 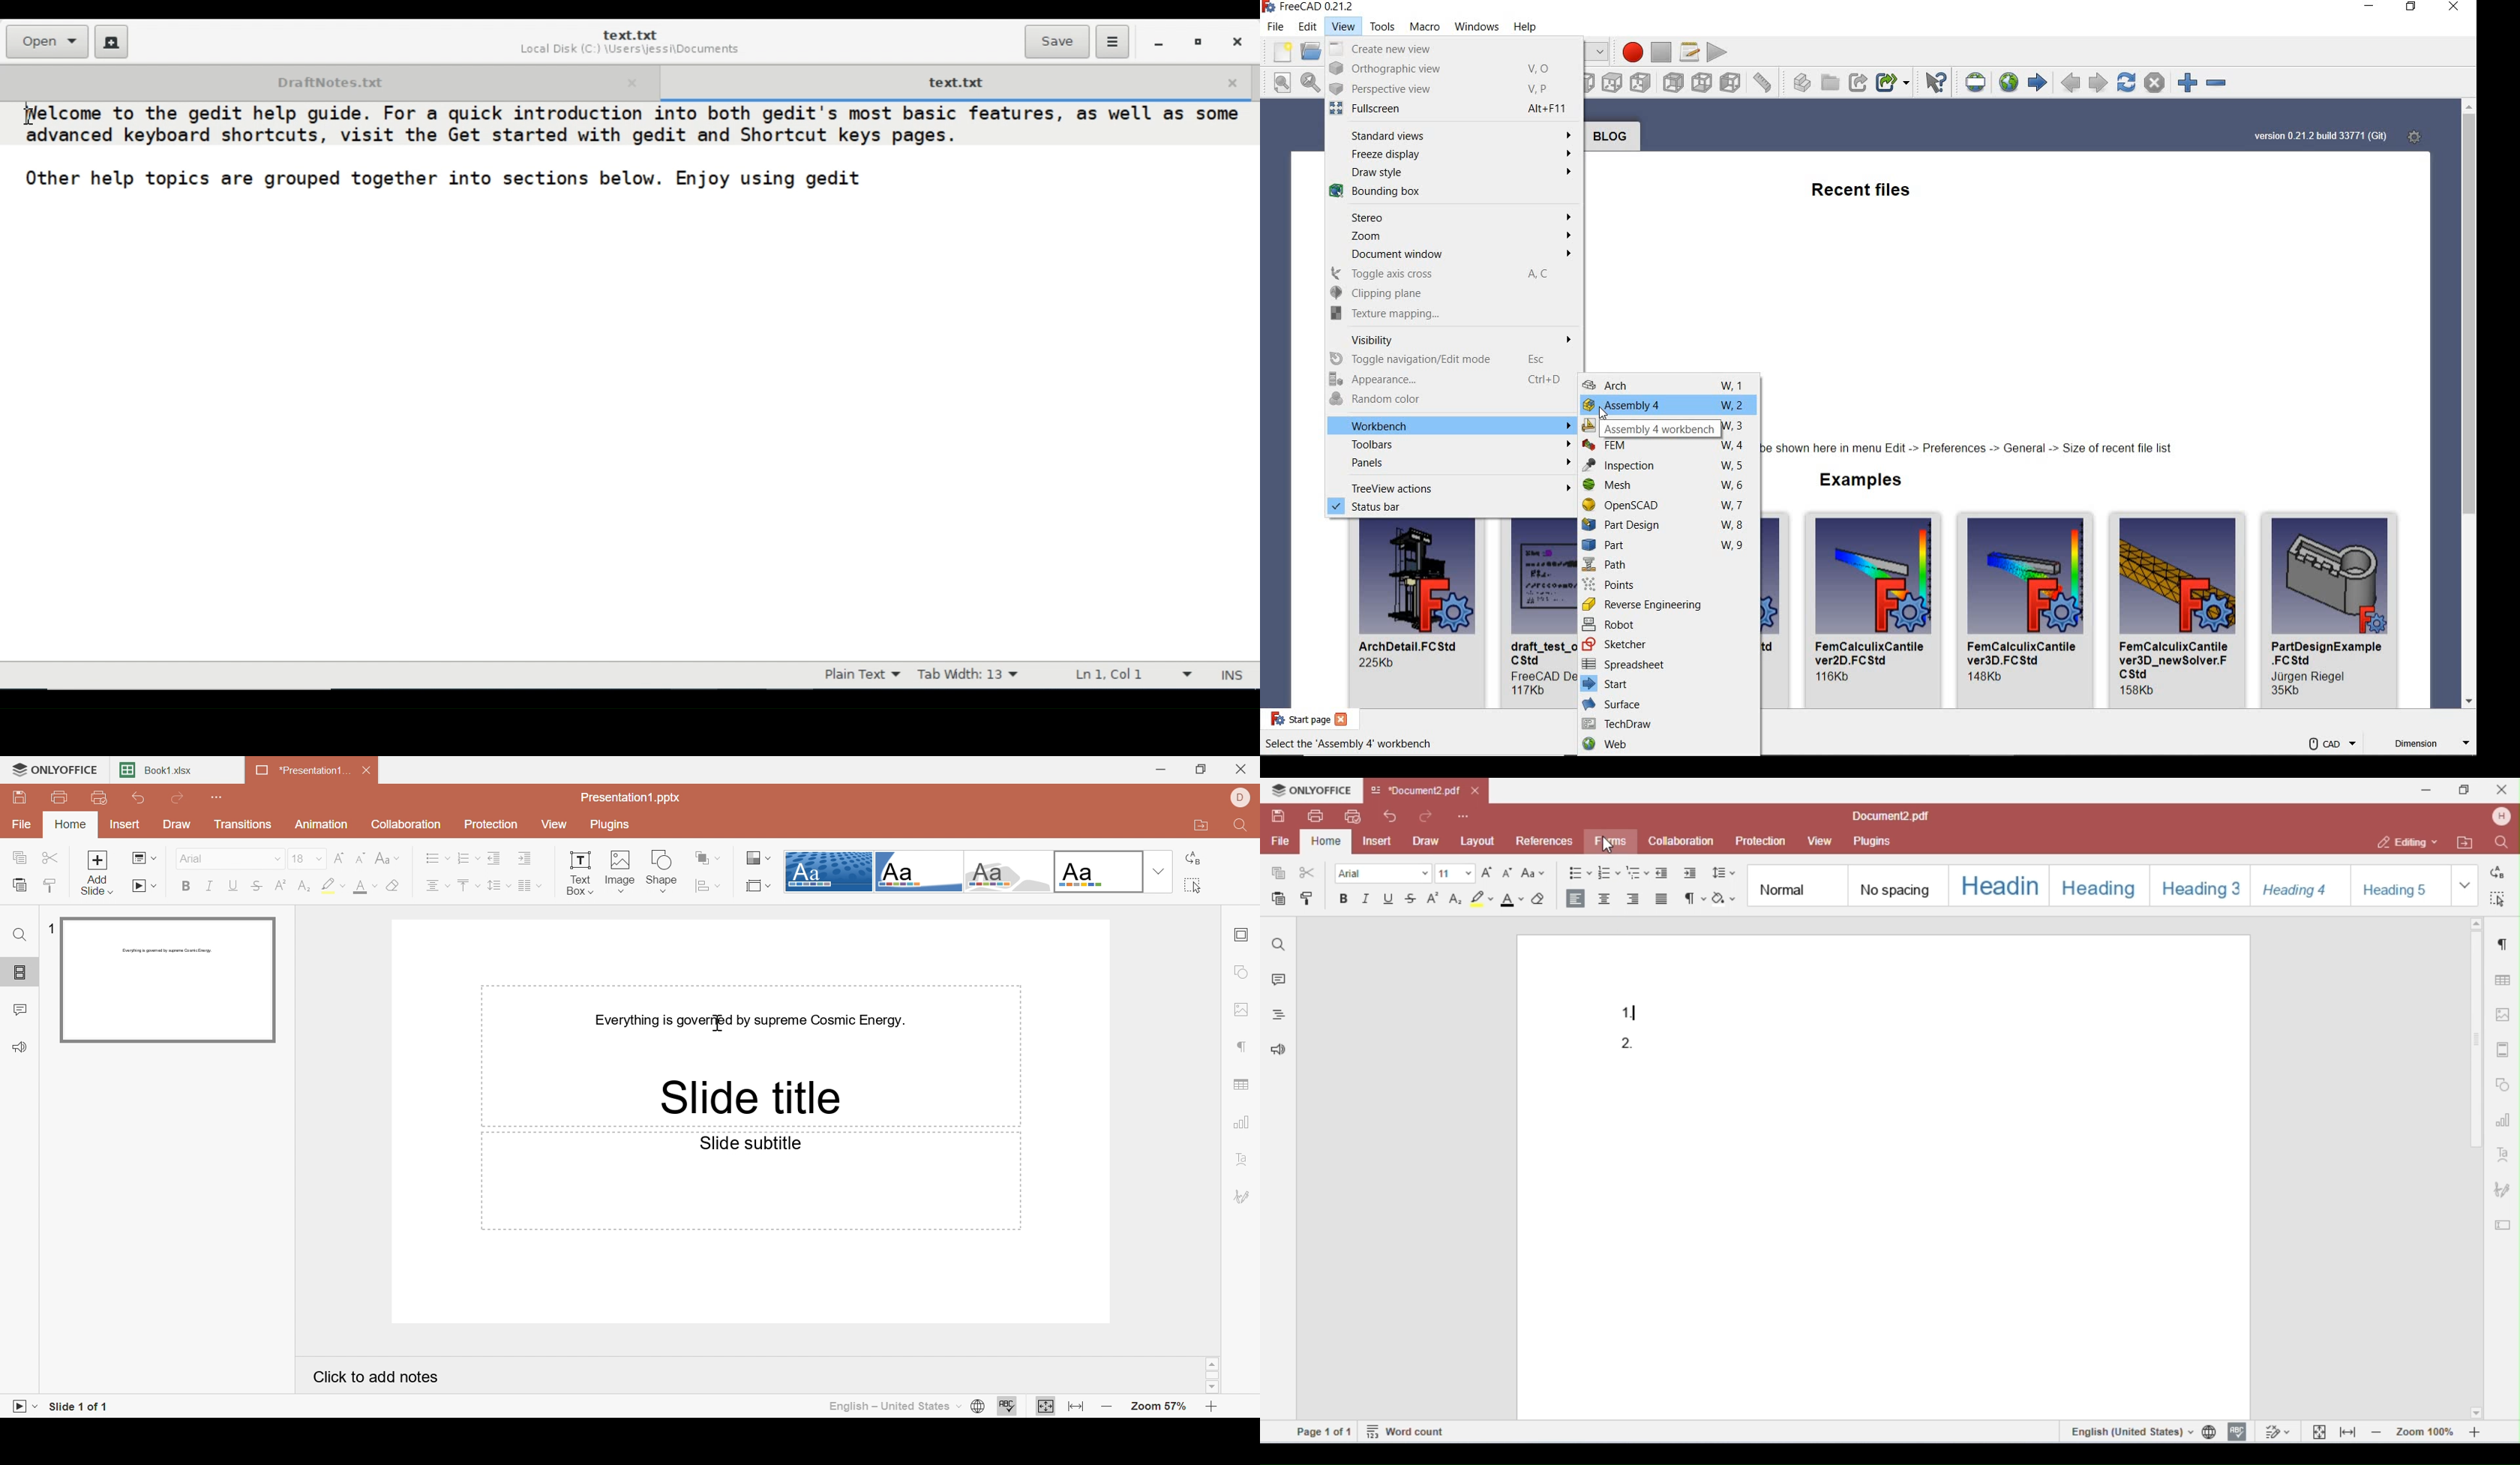 I want to click on Mesh, so click(x=1665, y=486).